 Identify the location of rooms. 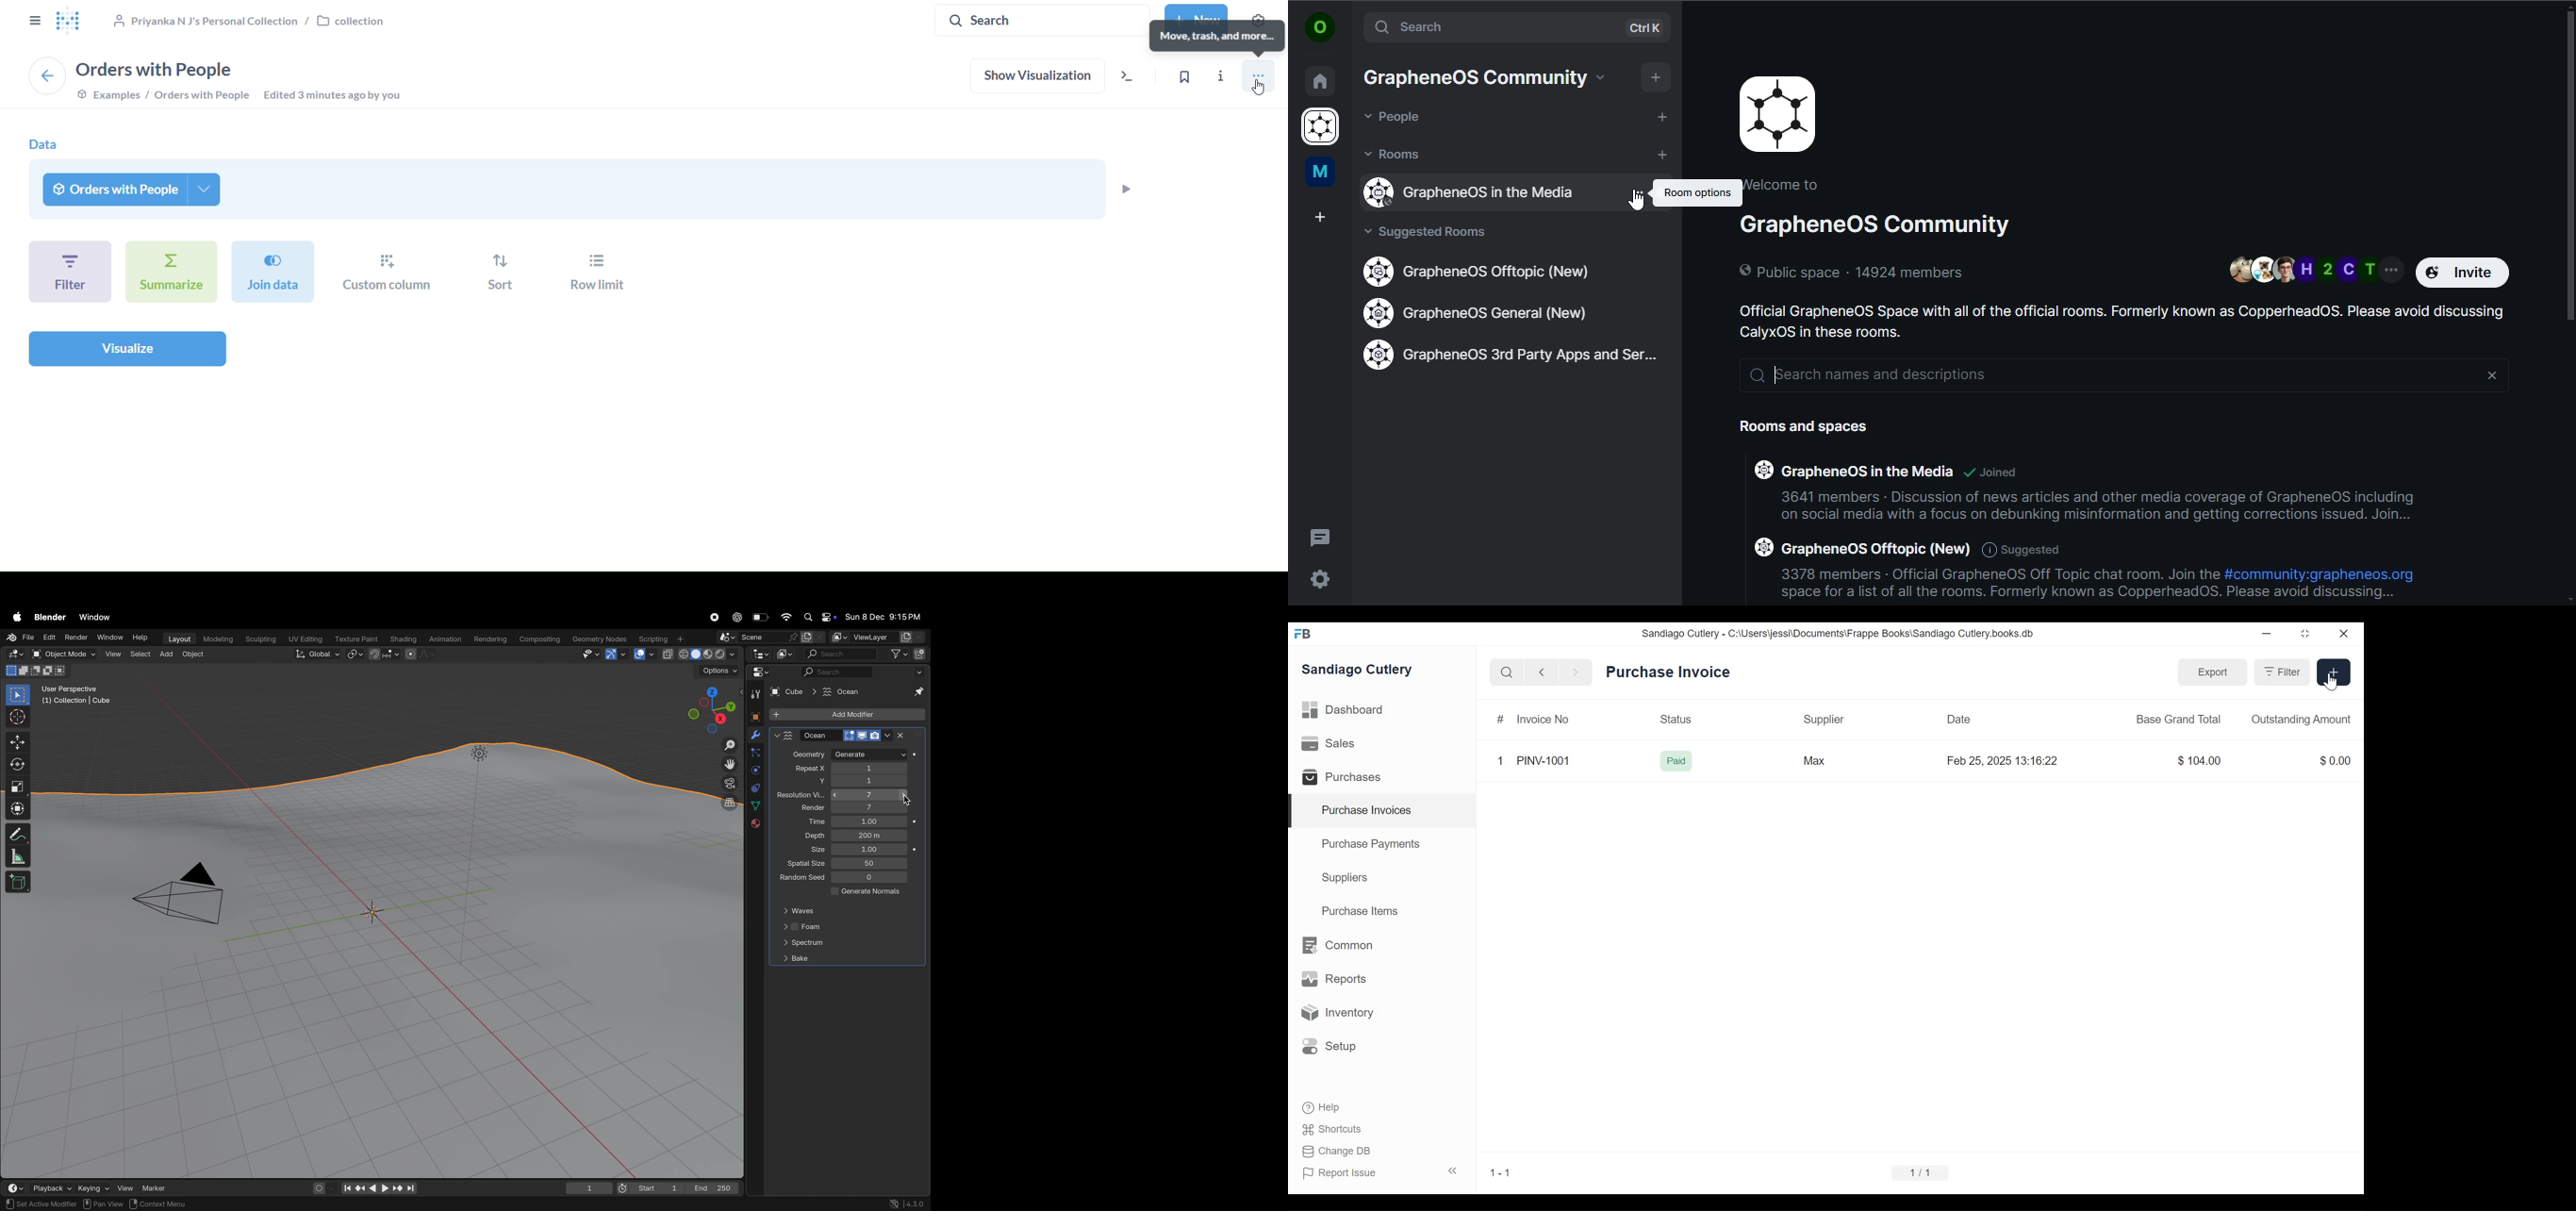
(1395, 154).